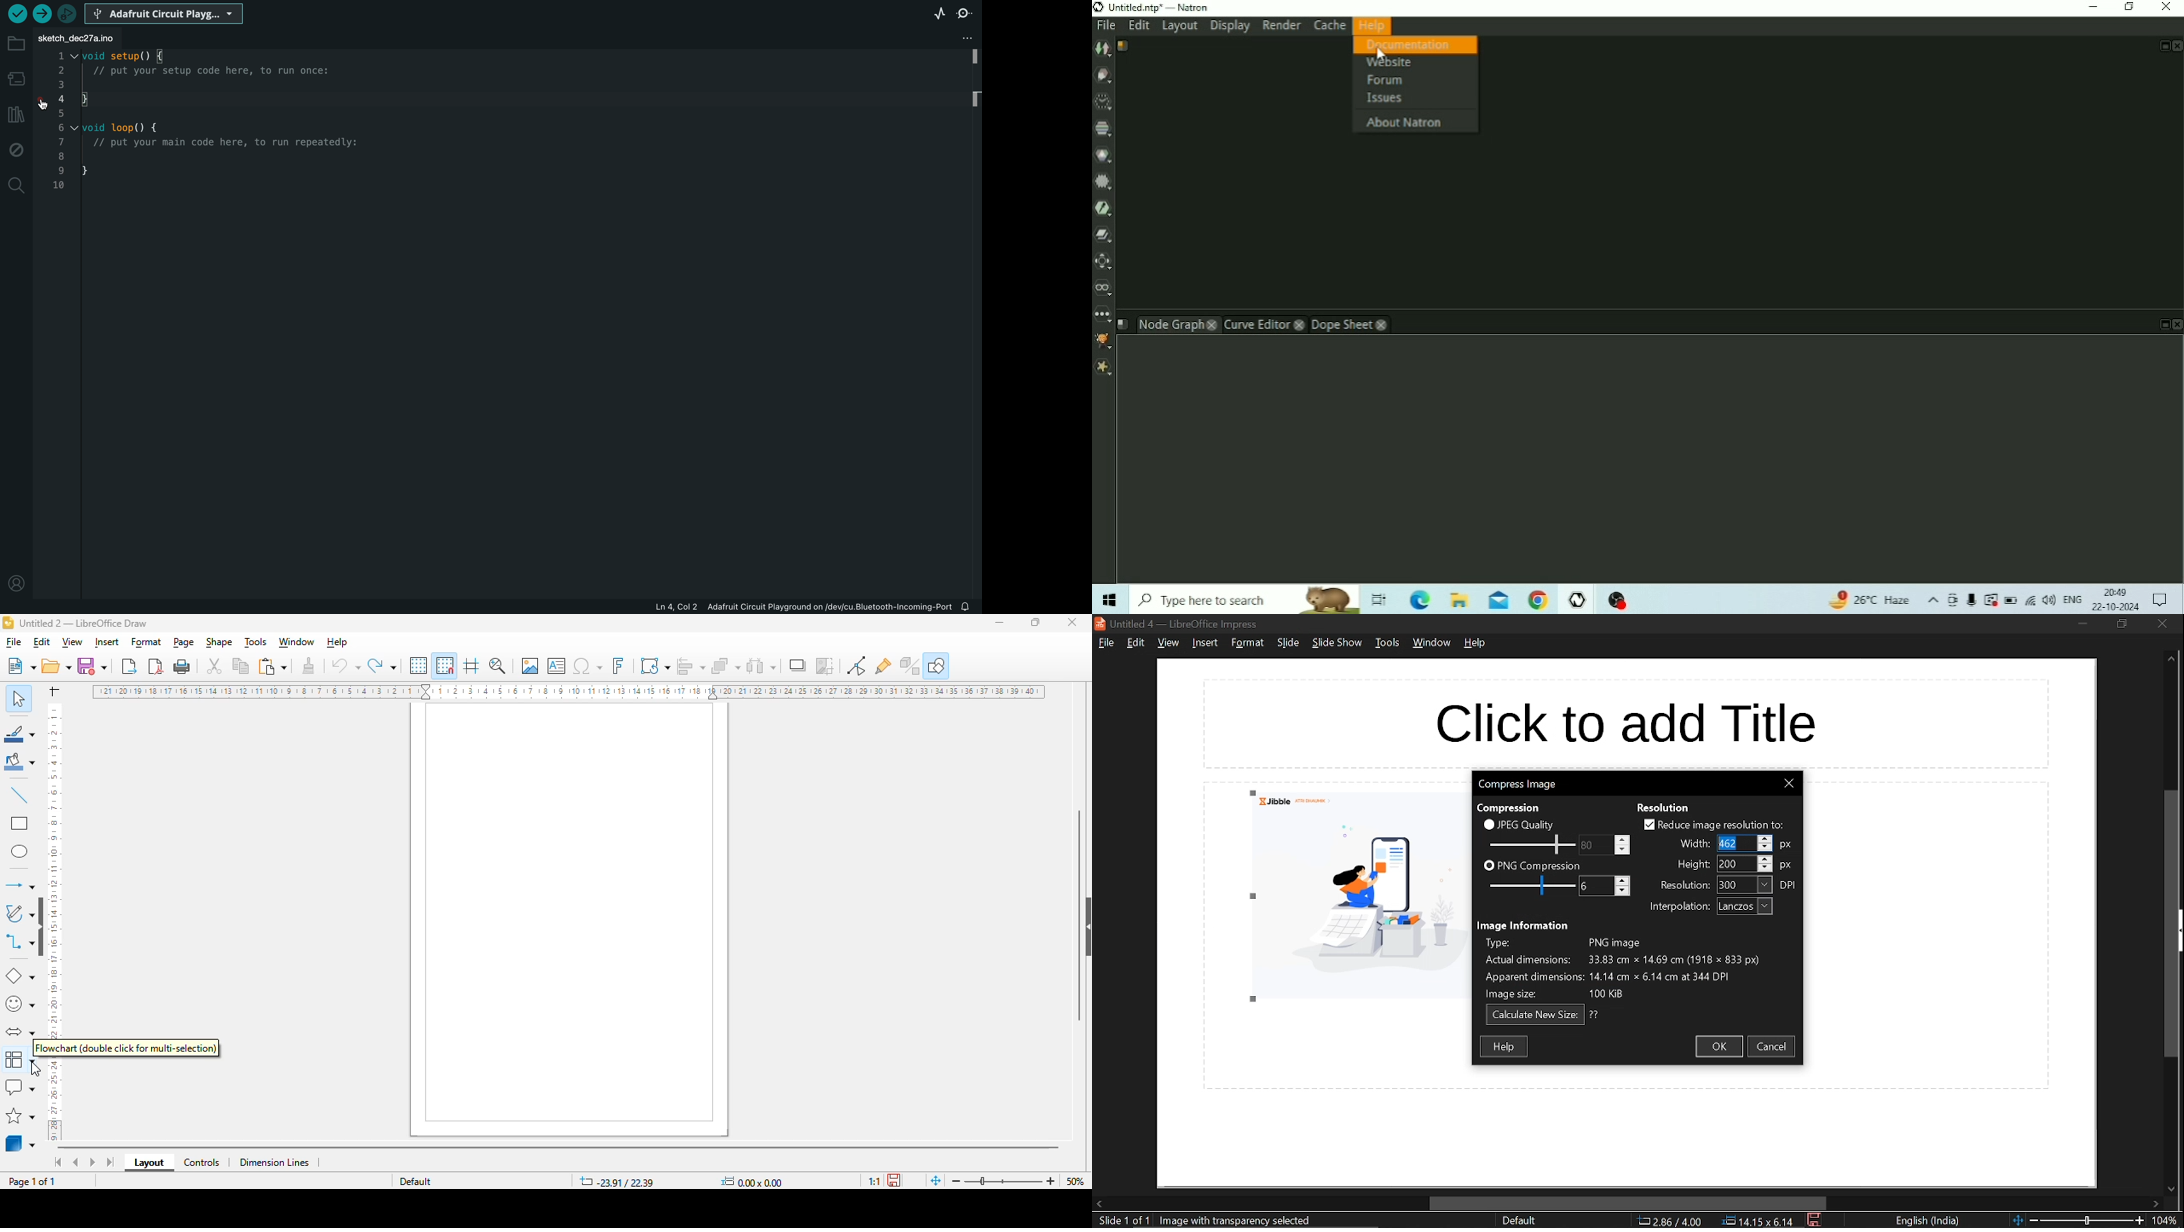 Image resolution: width=2184 pixels, height=1232 pixels. What do you see at coordinates (147, 643) in the screenshot?
I see `format` at bounding box center [147, 643].